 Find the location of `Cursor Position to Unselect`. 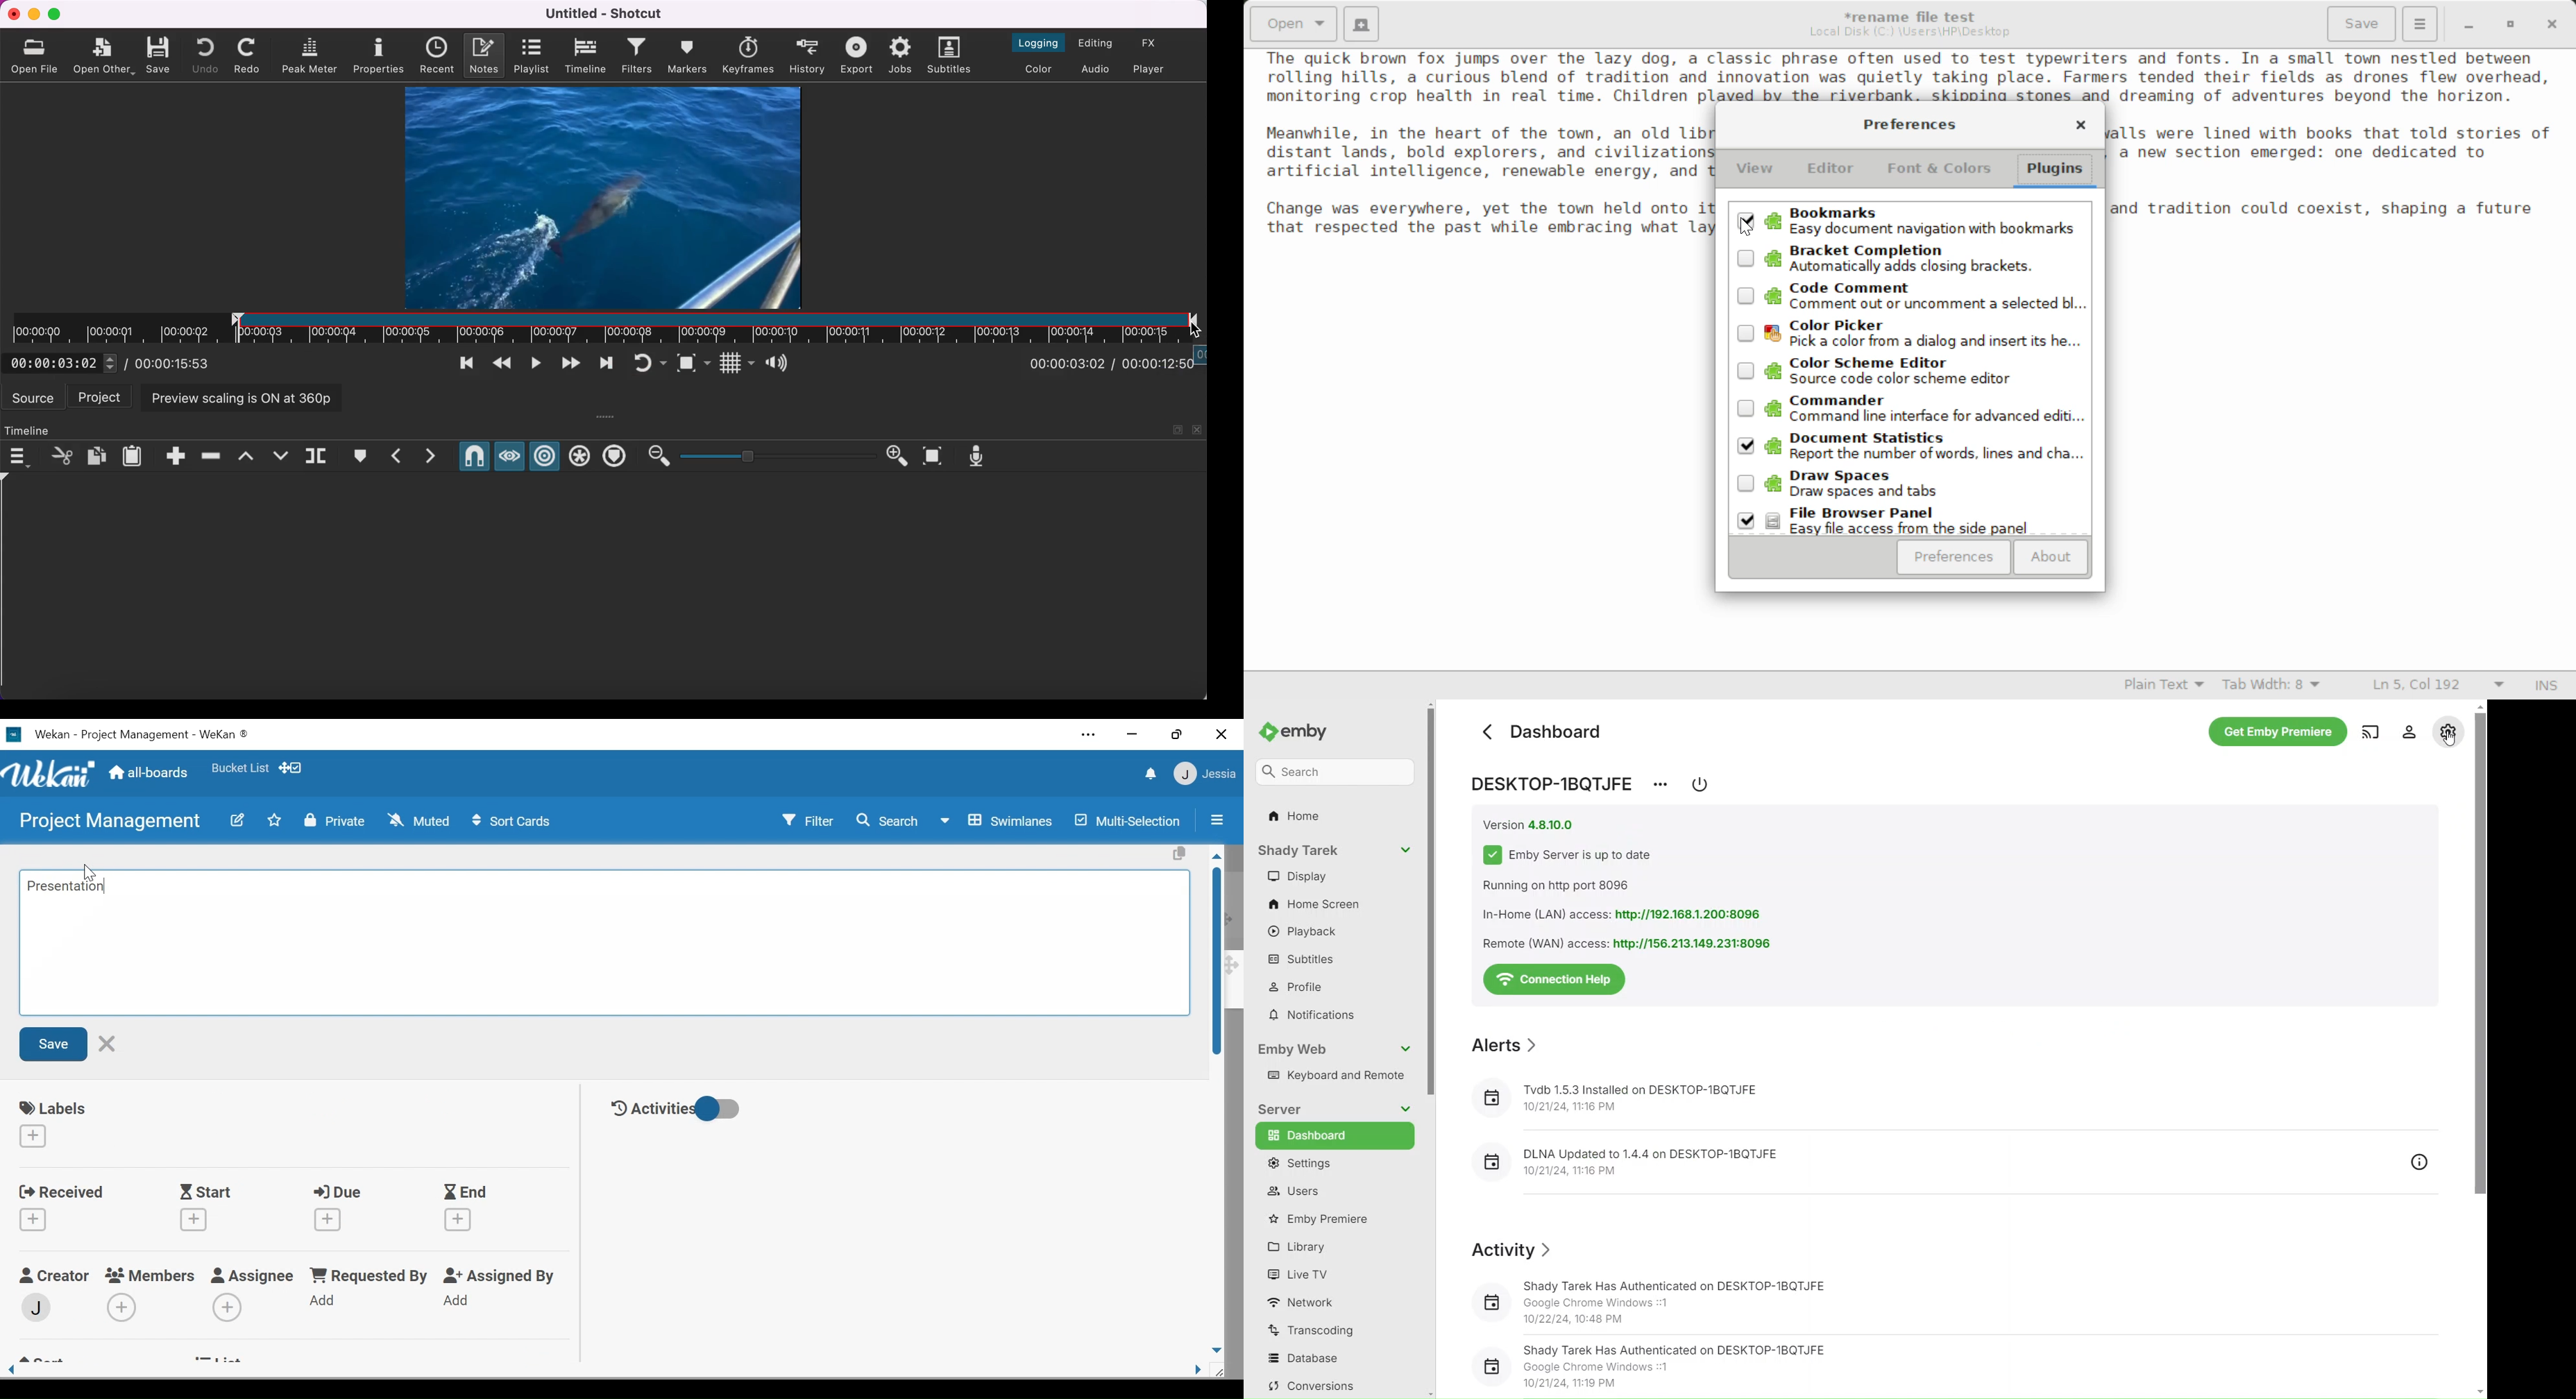

Cursor Position to Unselect is located at coordinates (1746, 220).